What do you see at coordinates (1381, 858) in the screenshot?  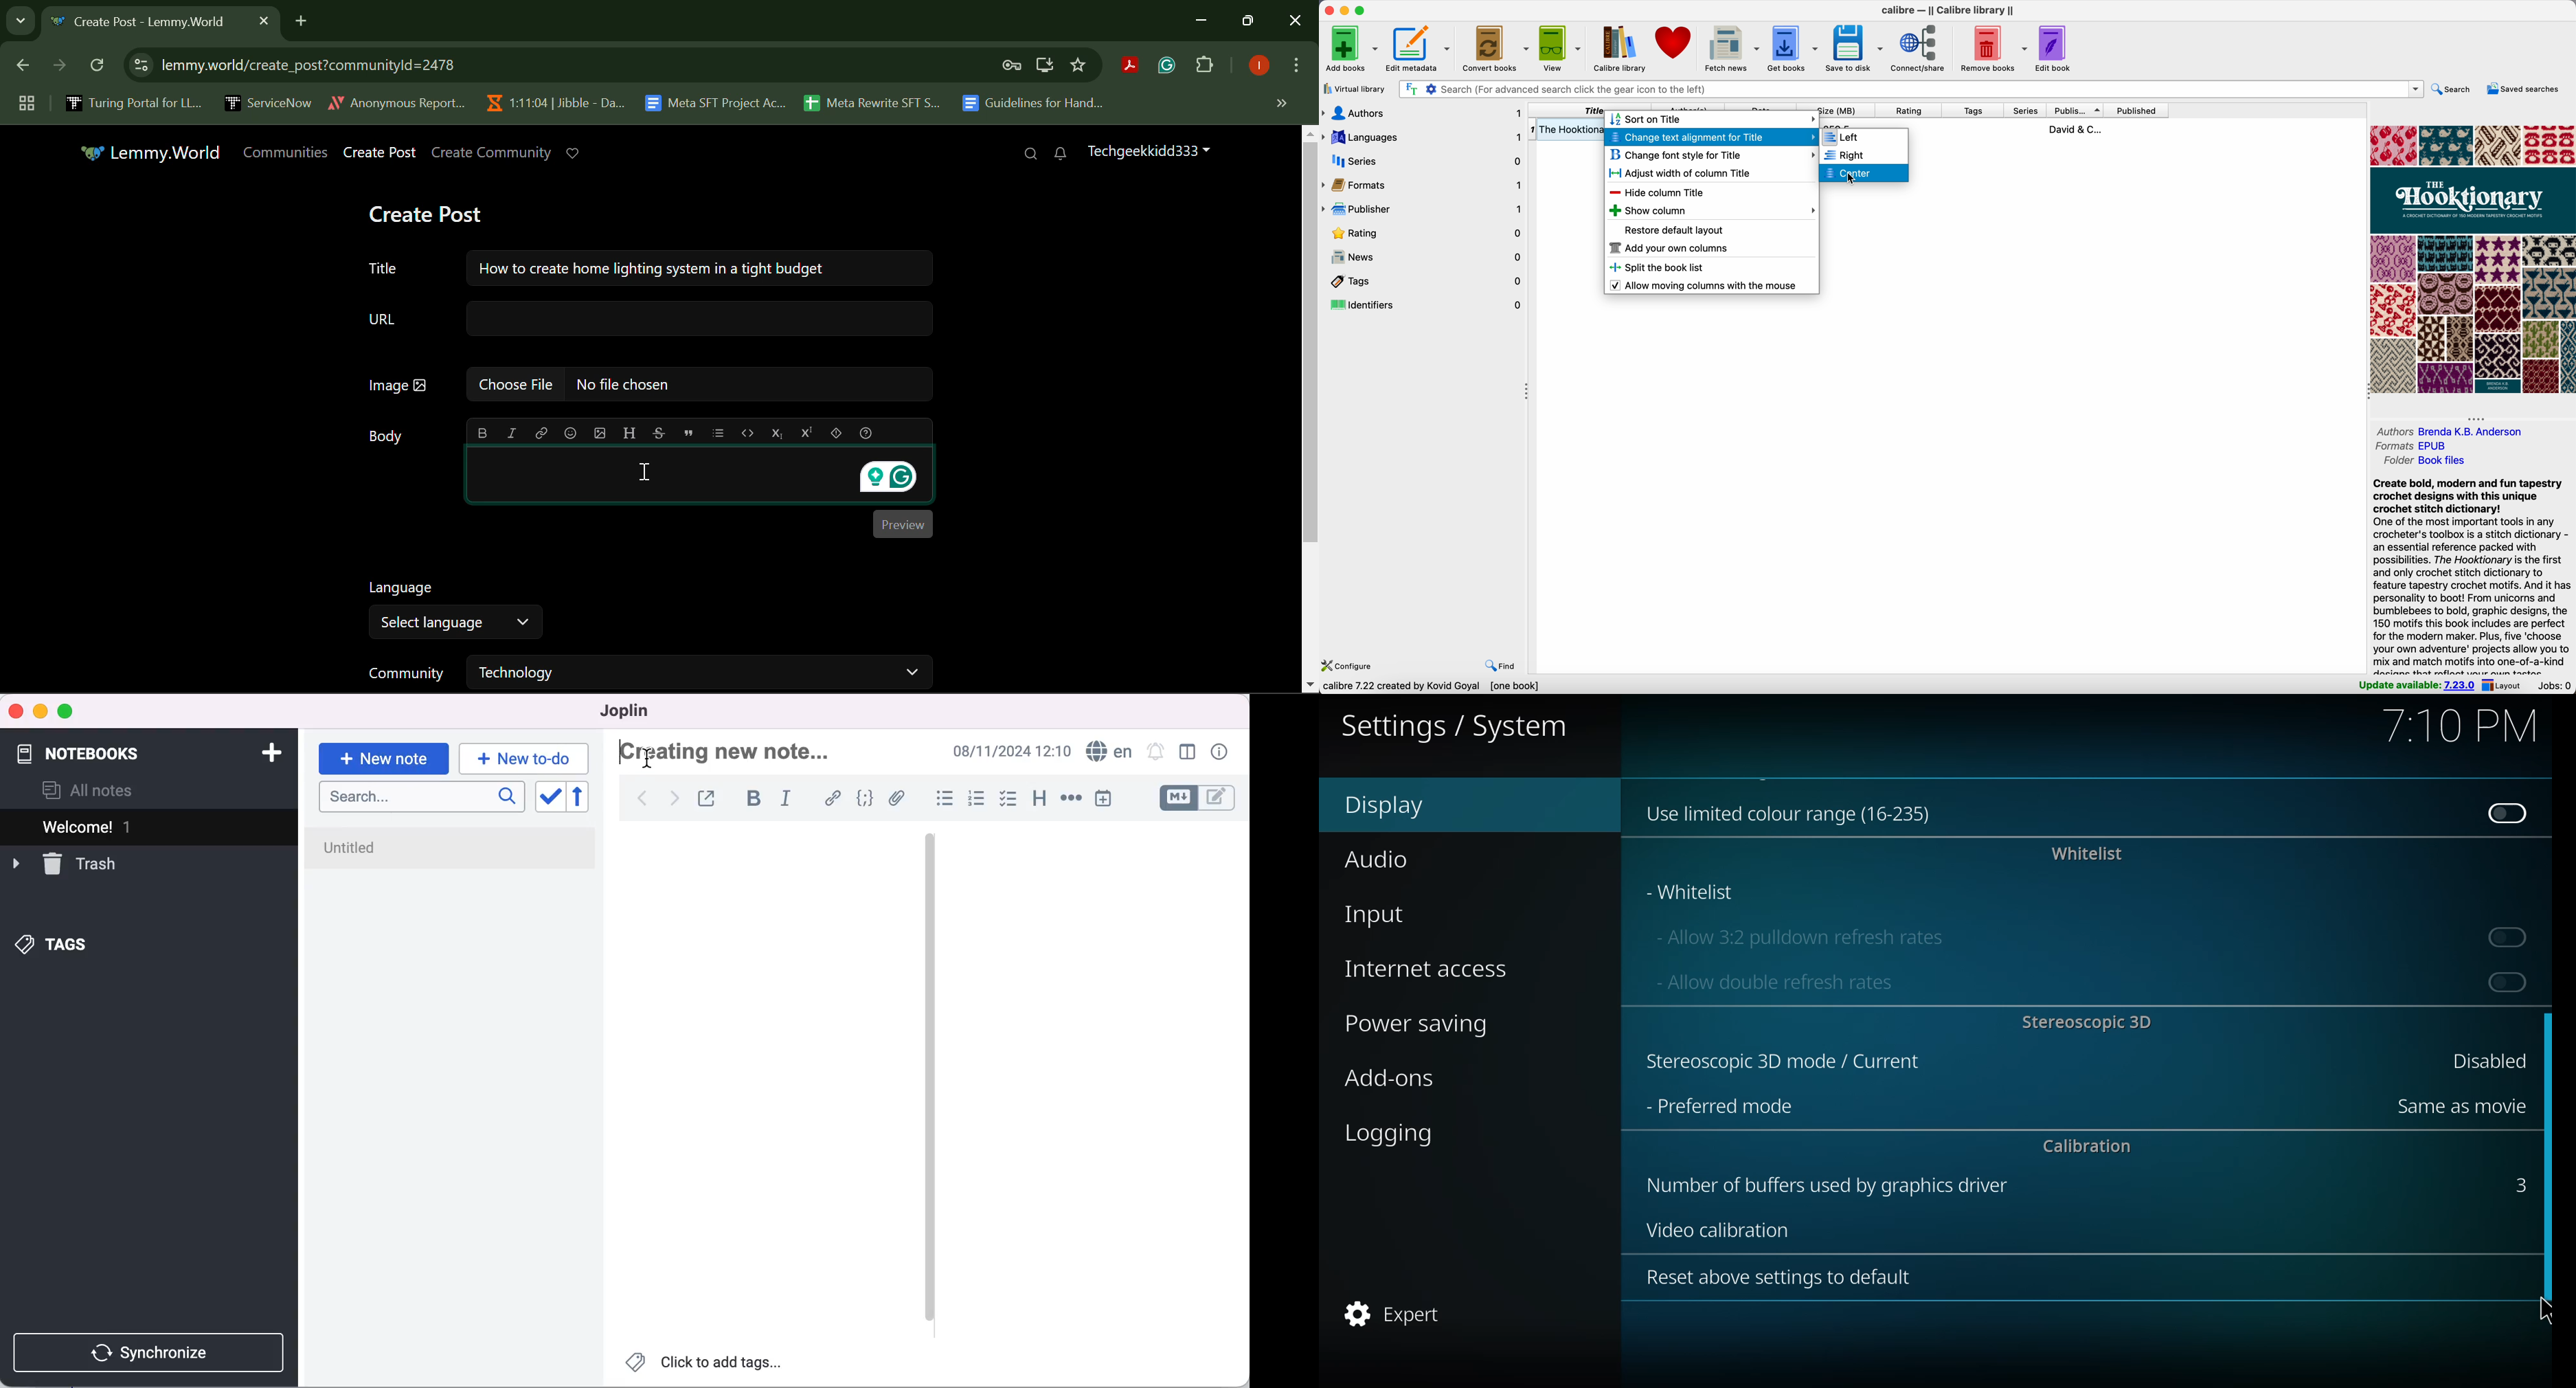 I see `audio` at bounding box center [1381, 858].